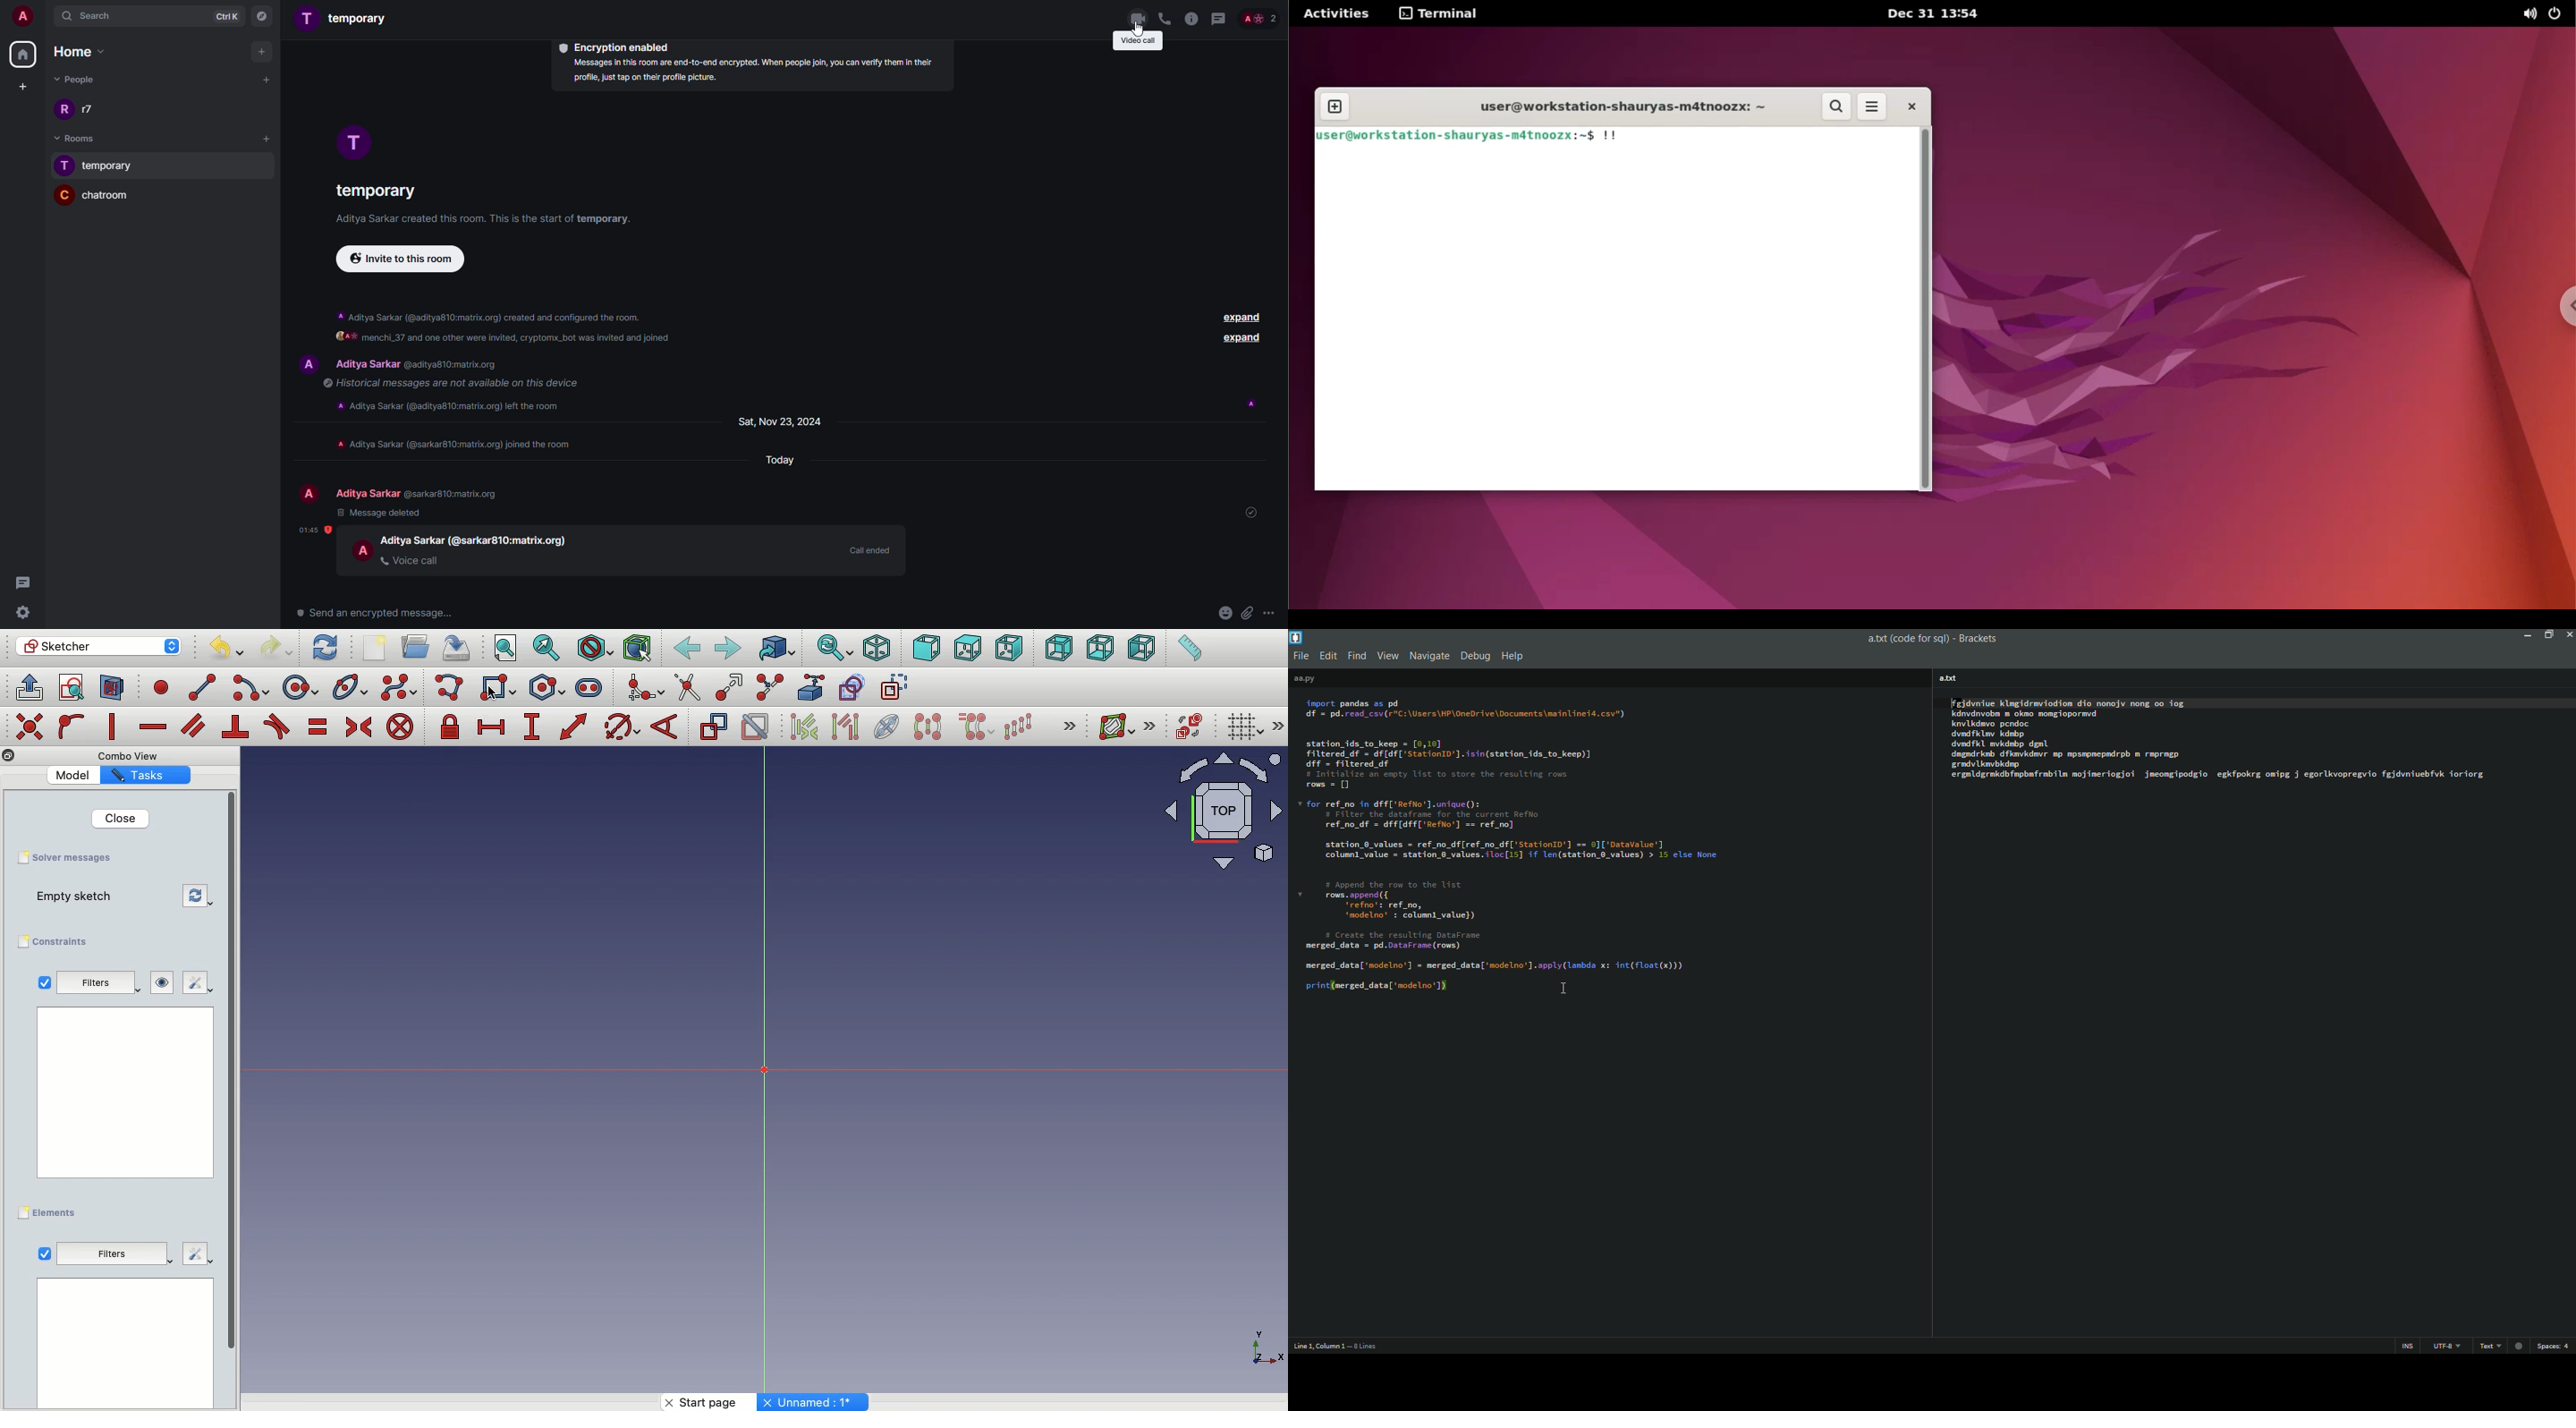  Describe the element at coordinates (504, 650) in the screenshot. I see `Fit all` at that location.